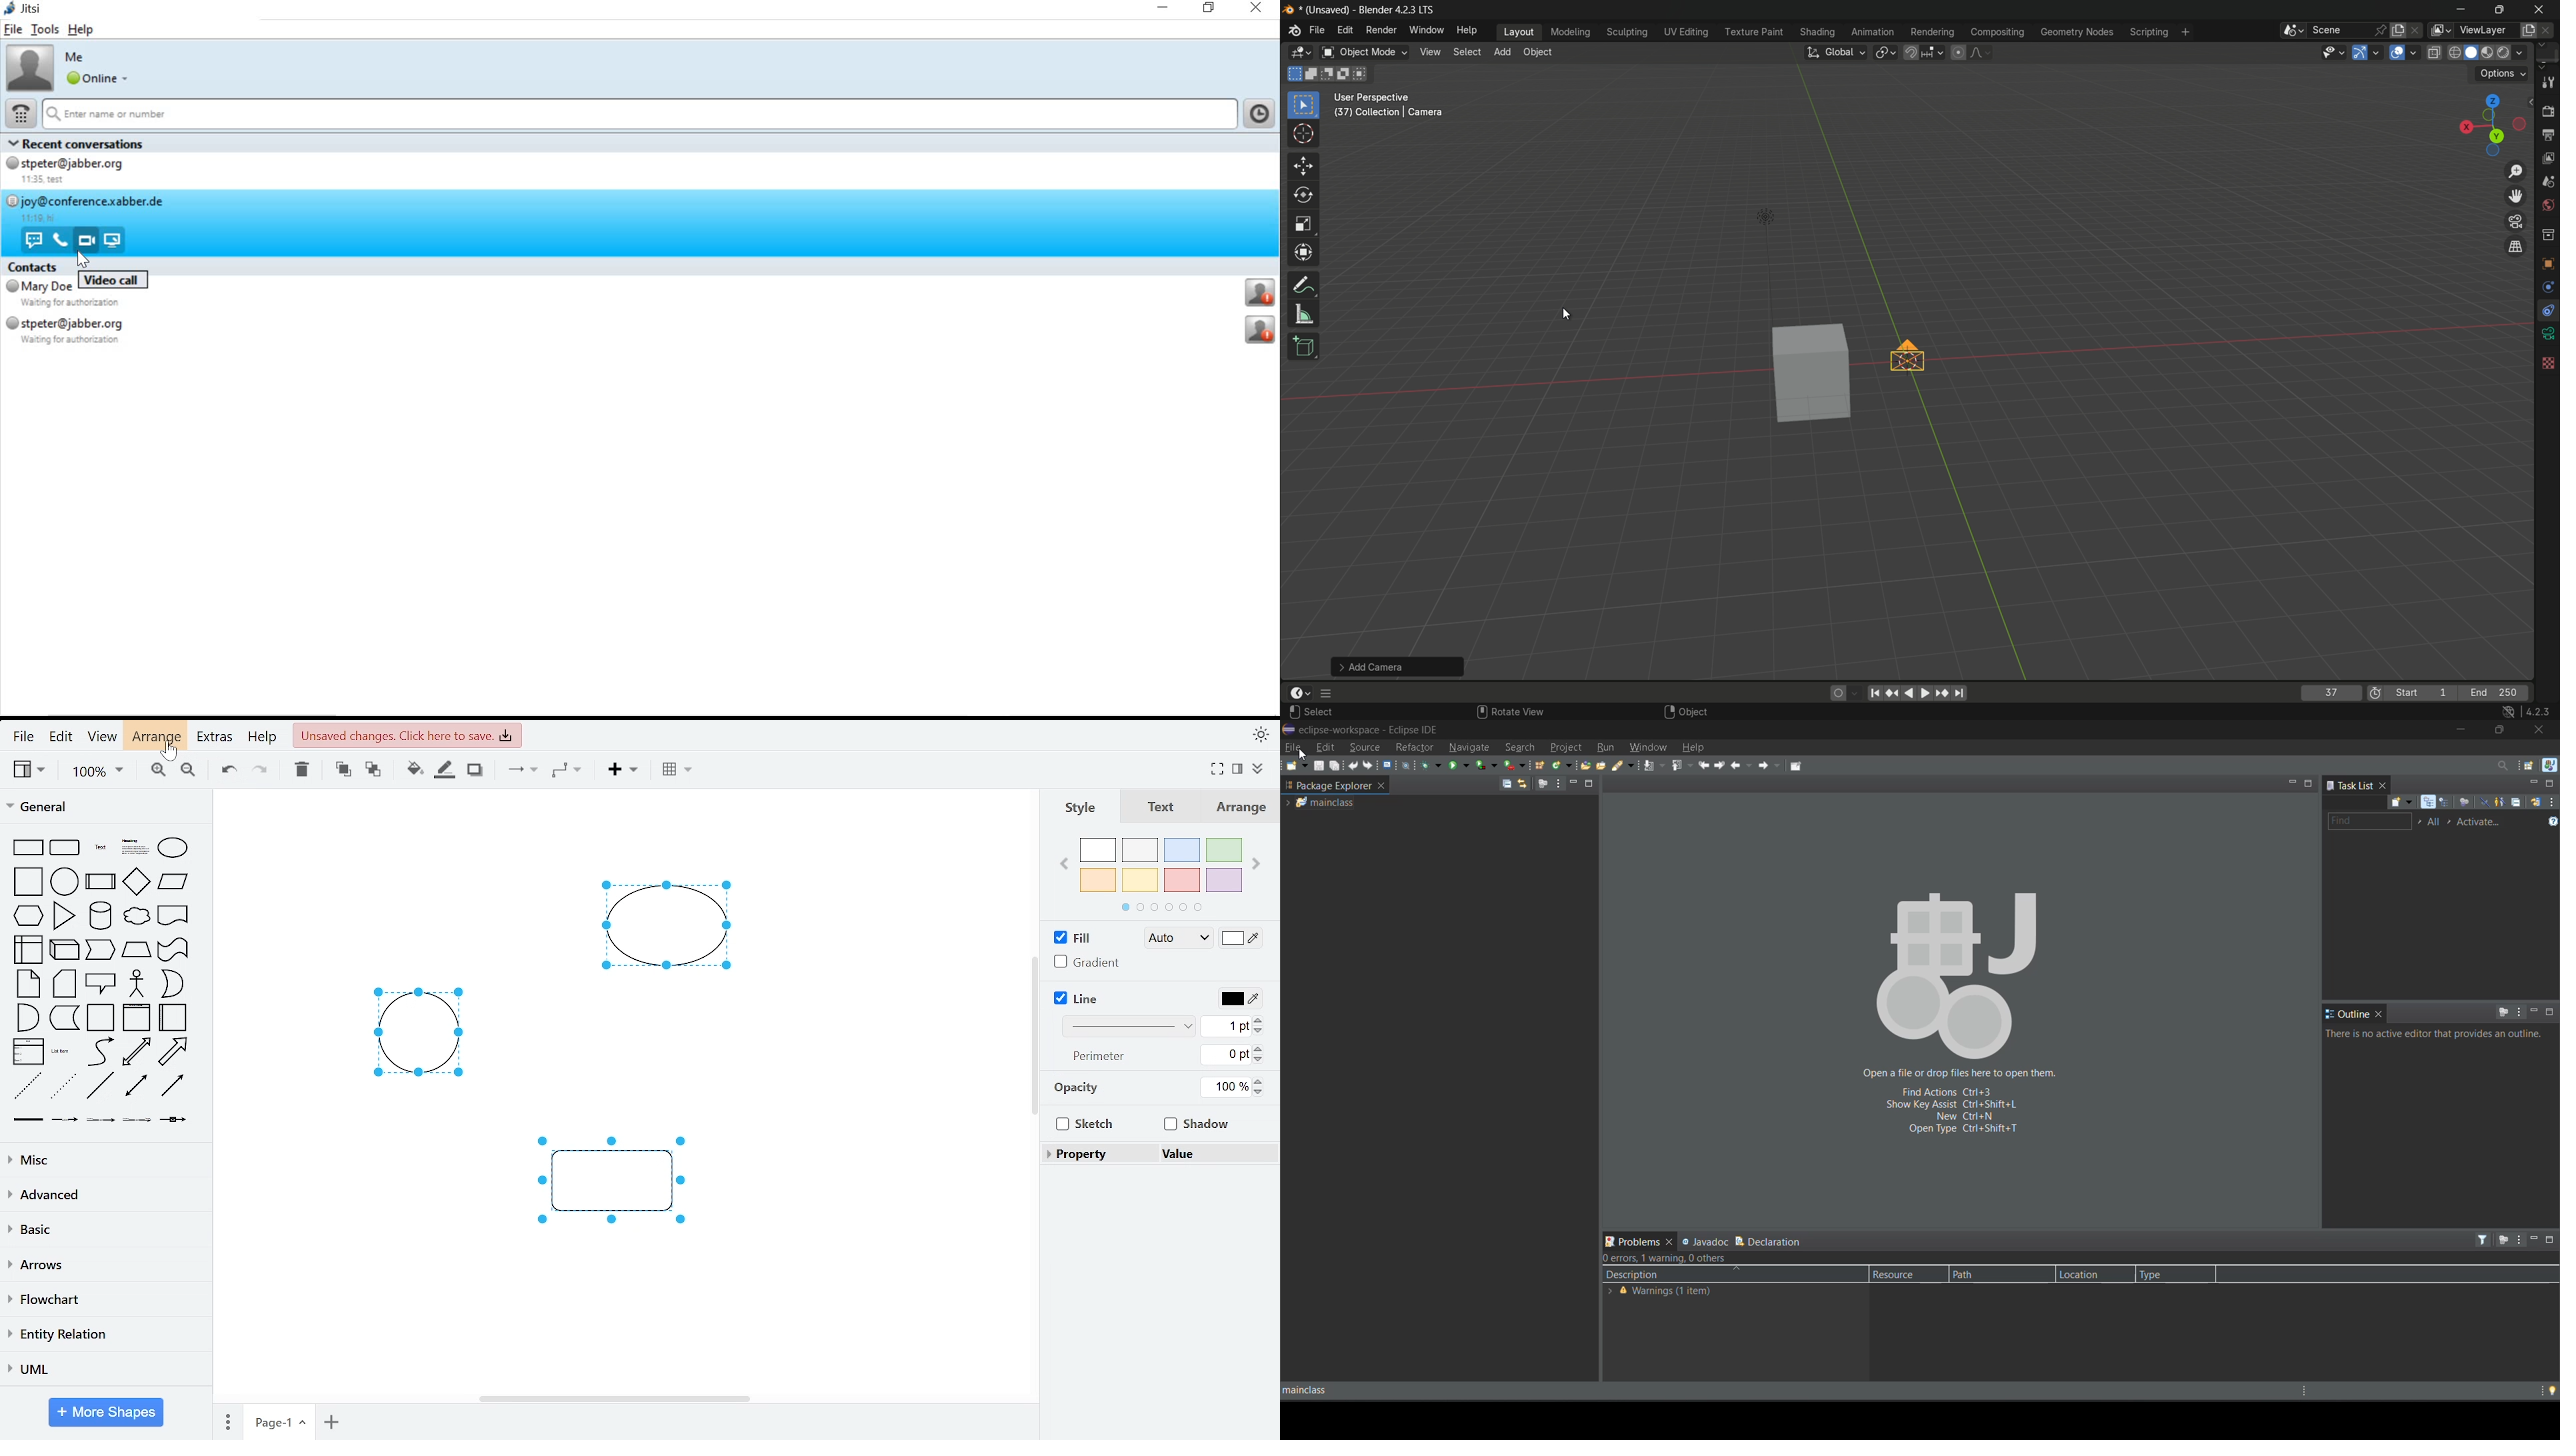 The height and width of the screenshot is (1456, 2576). I want to click on move the view, so click(2515, 197).